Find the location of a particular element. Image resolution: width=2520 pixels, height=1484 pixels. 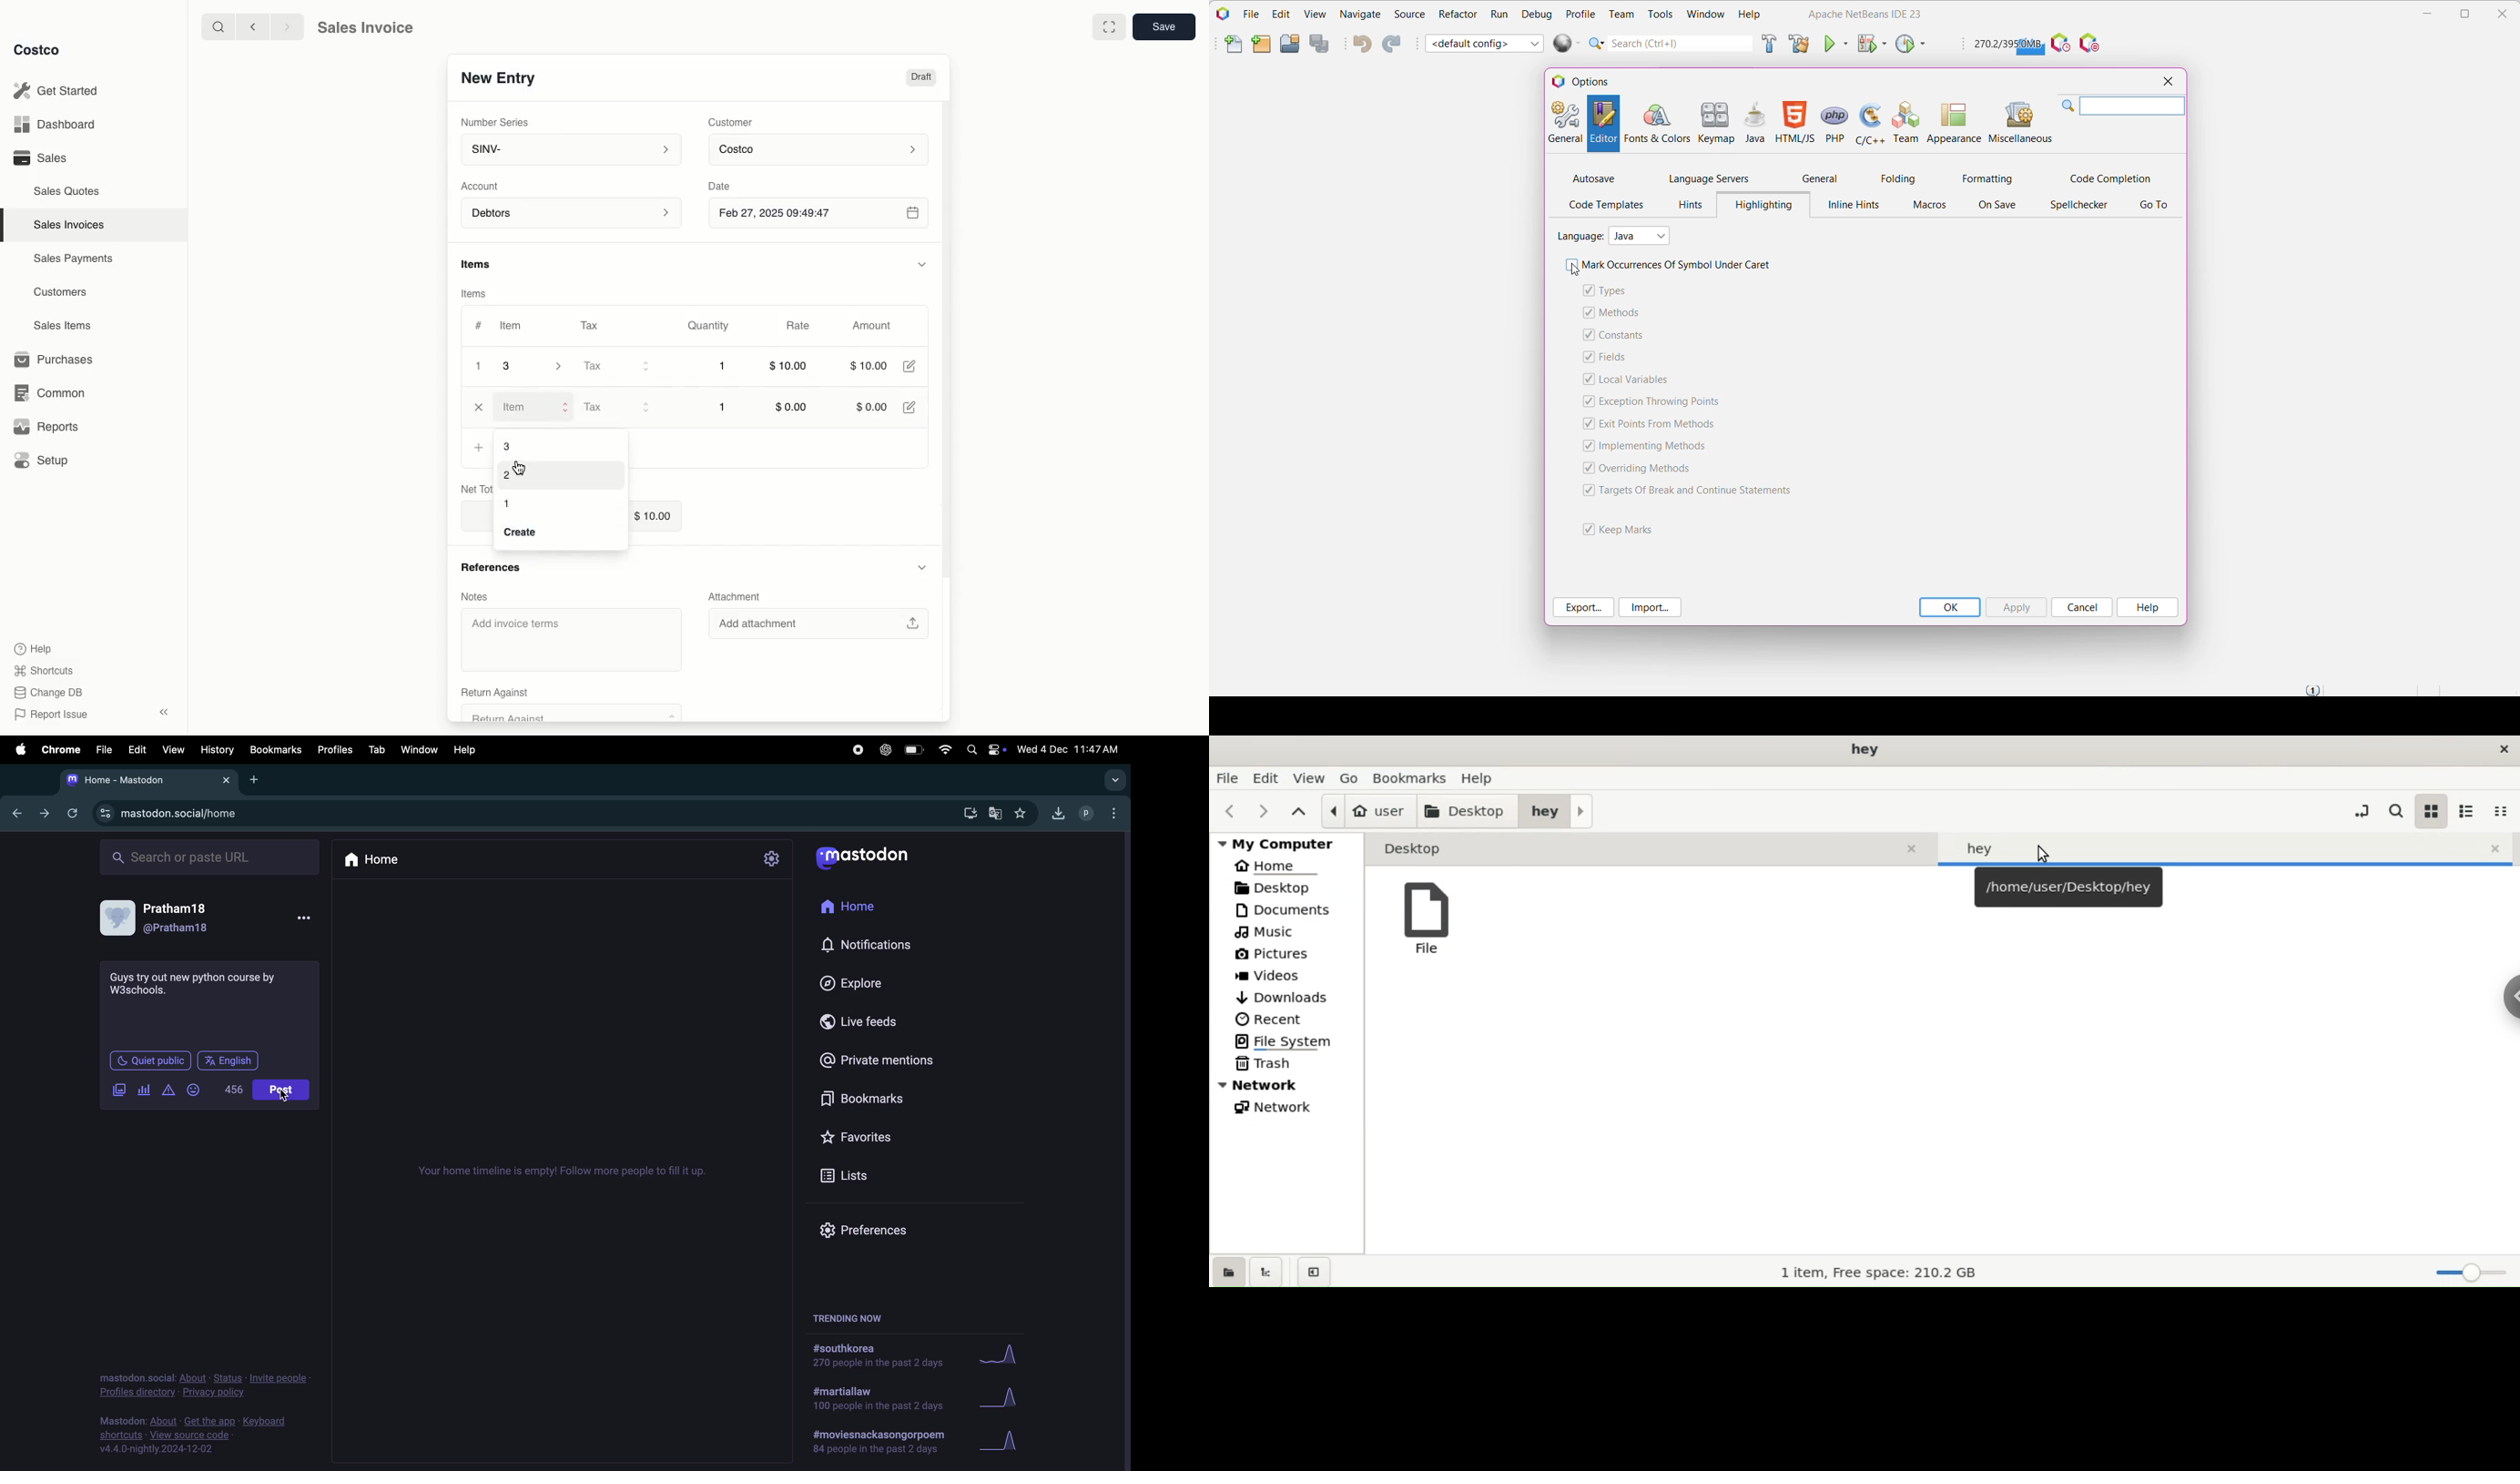

documents is located at coordinates (1292, 910).